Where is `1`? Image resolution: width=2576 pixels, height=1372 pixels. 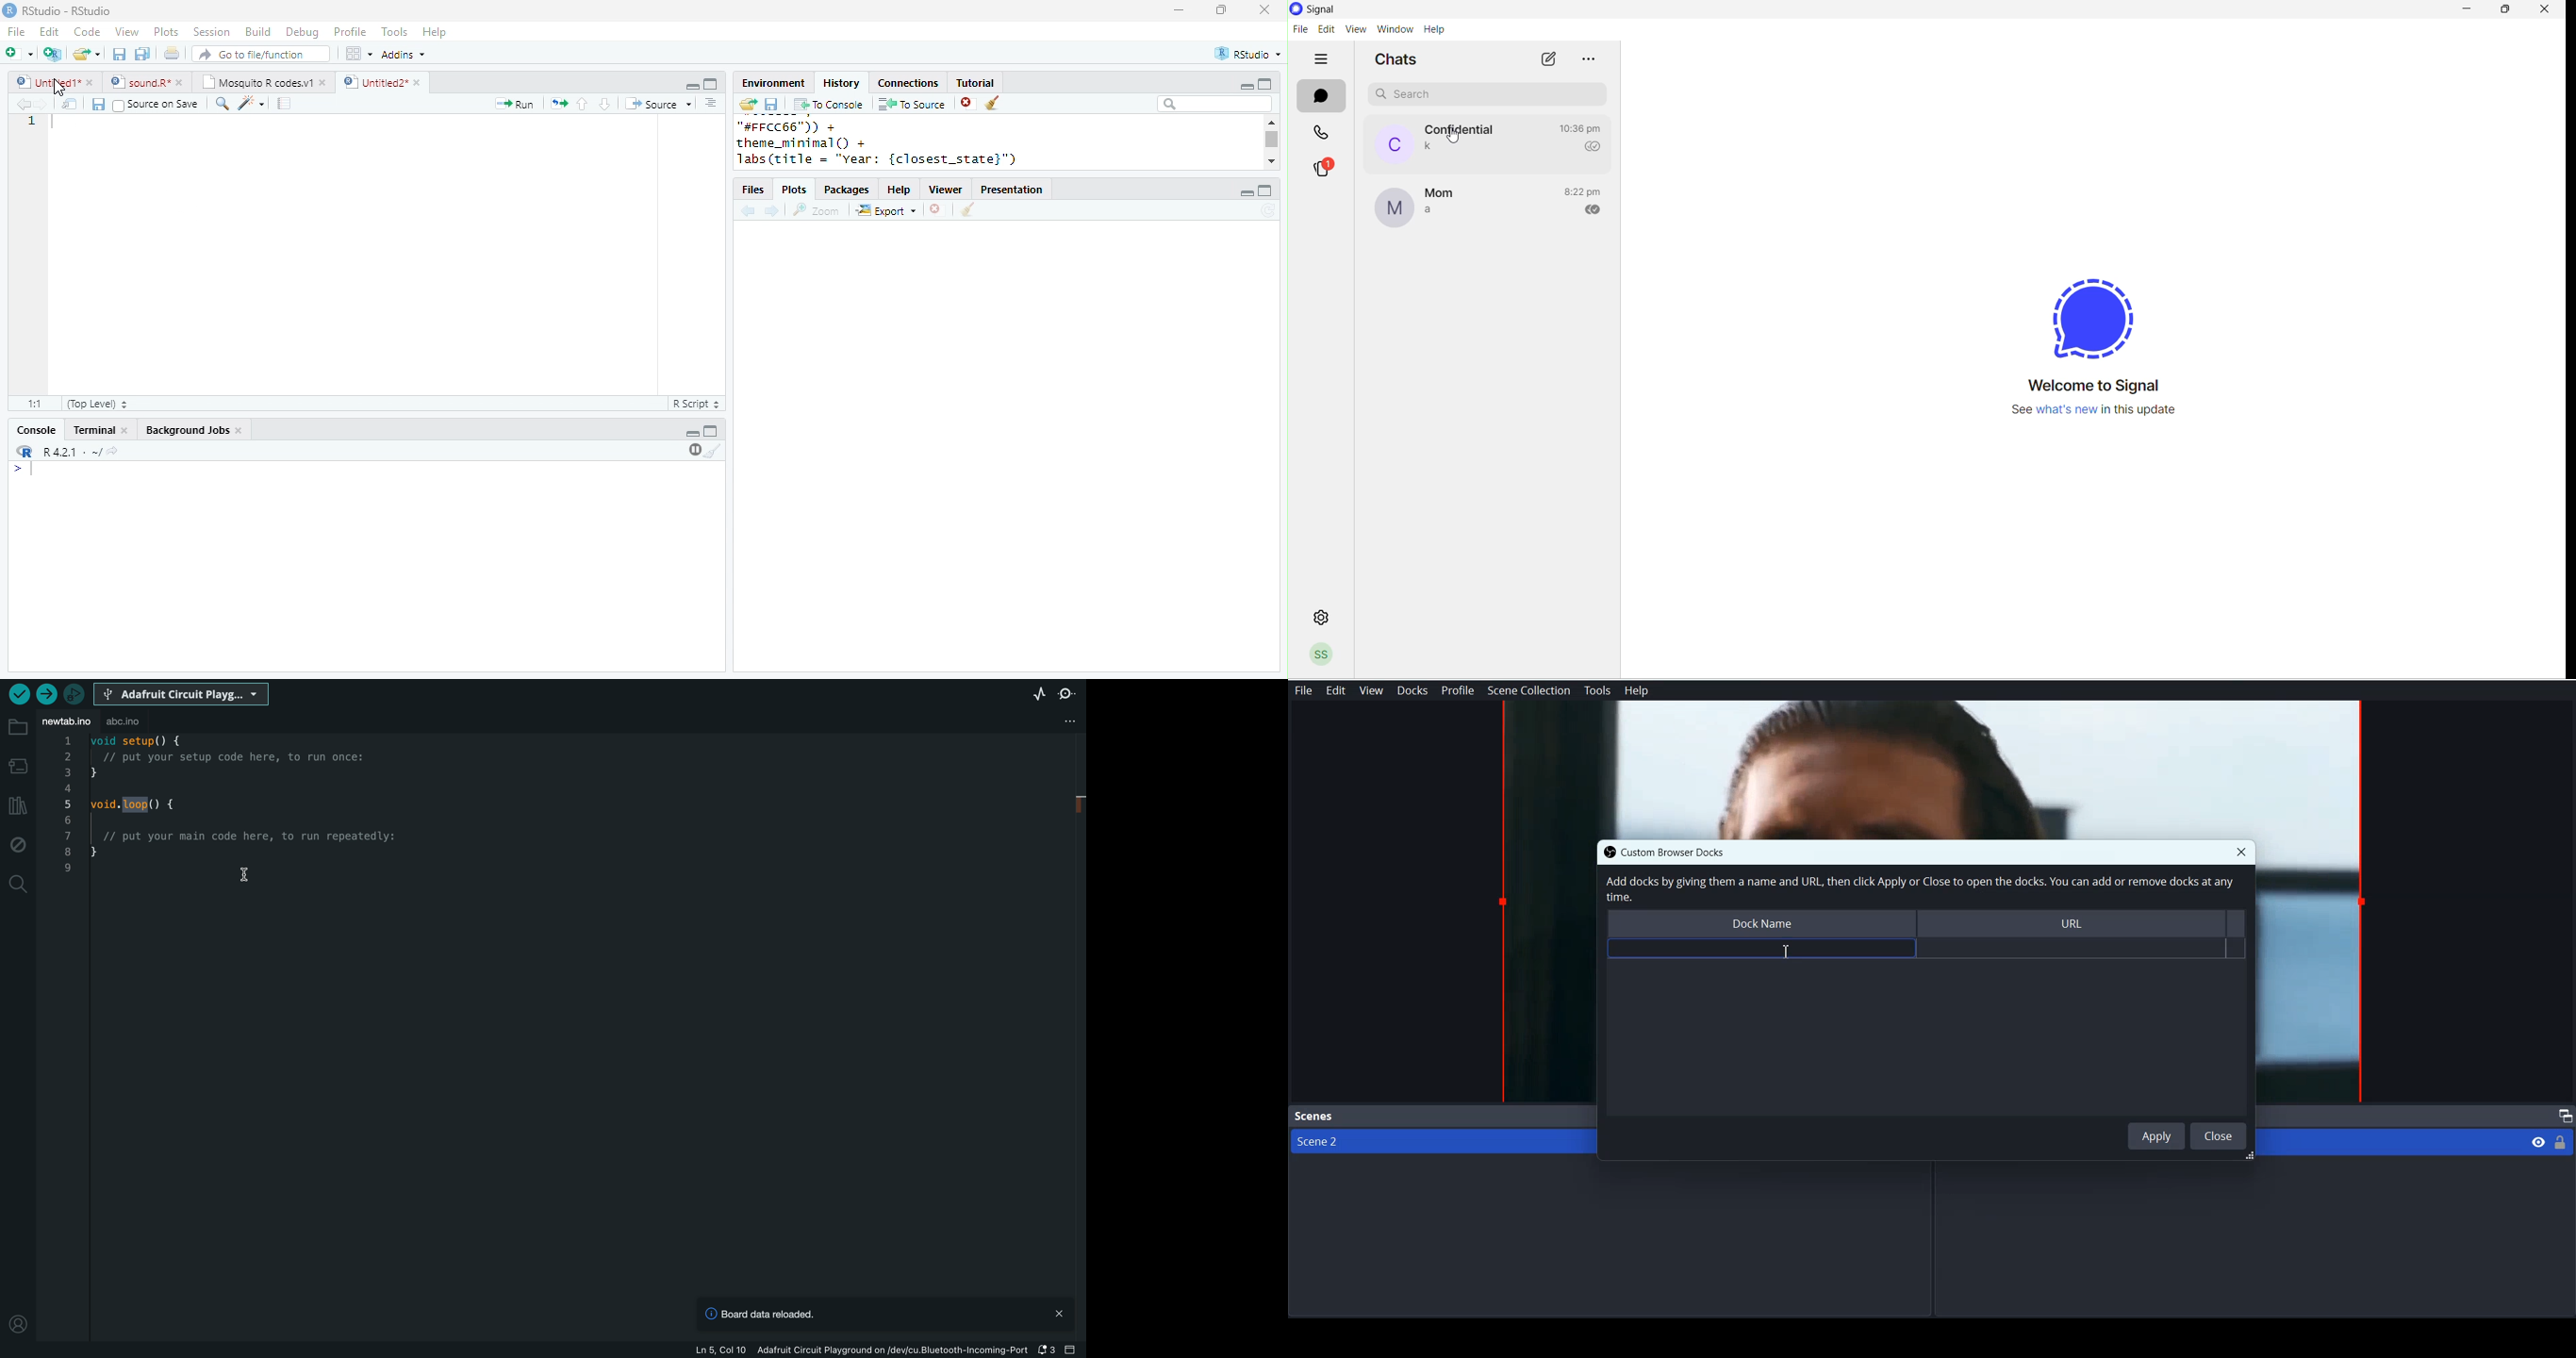 1 is located at coordinates (32, 122).